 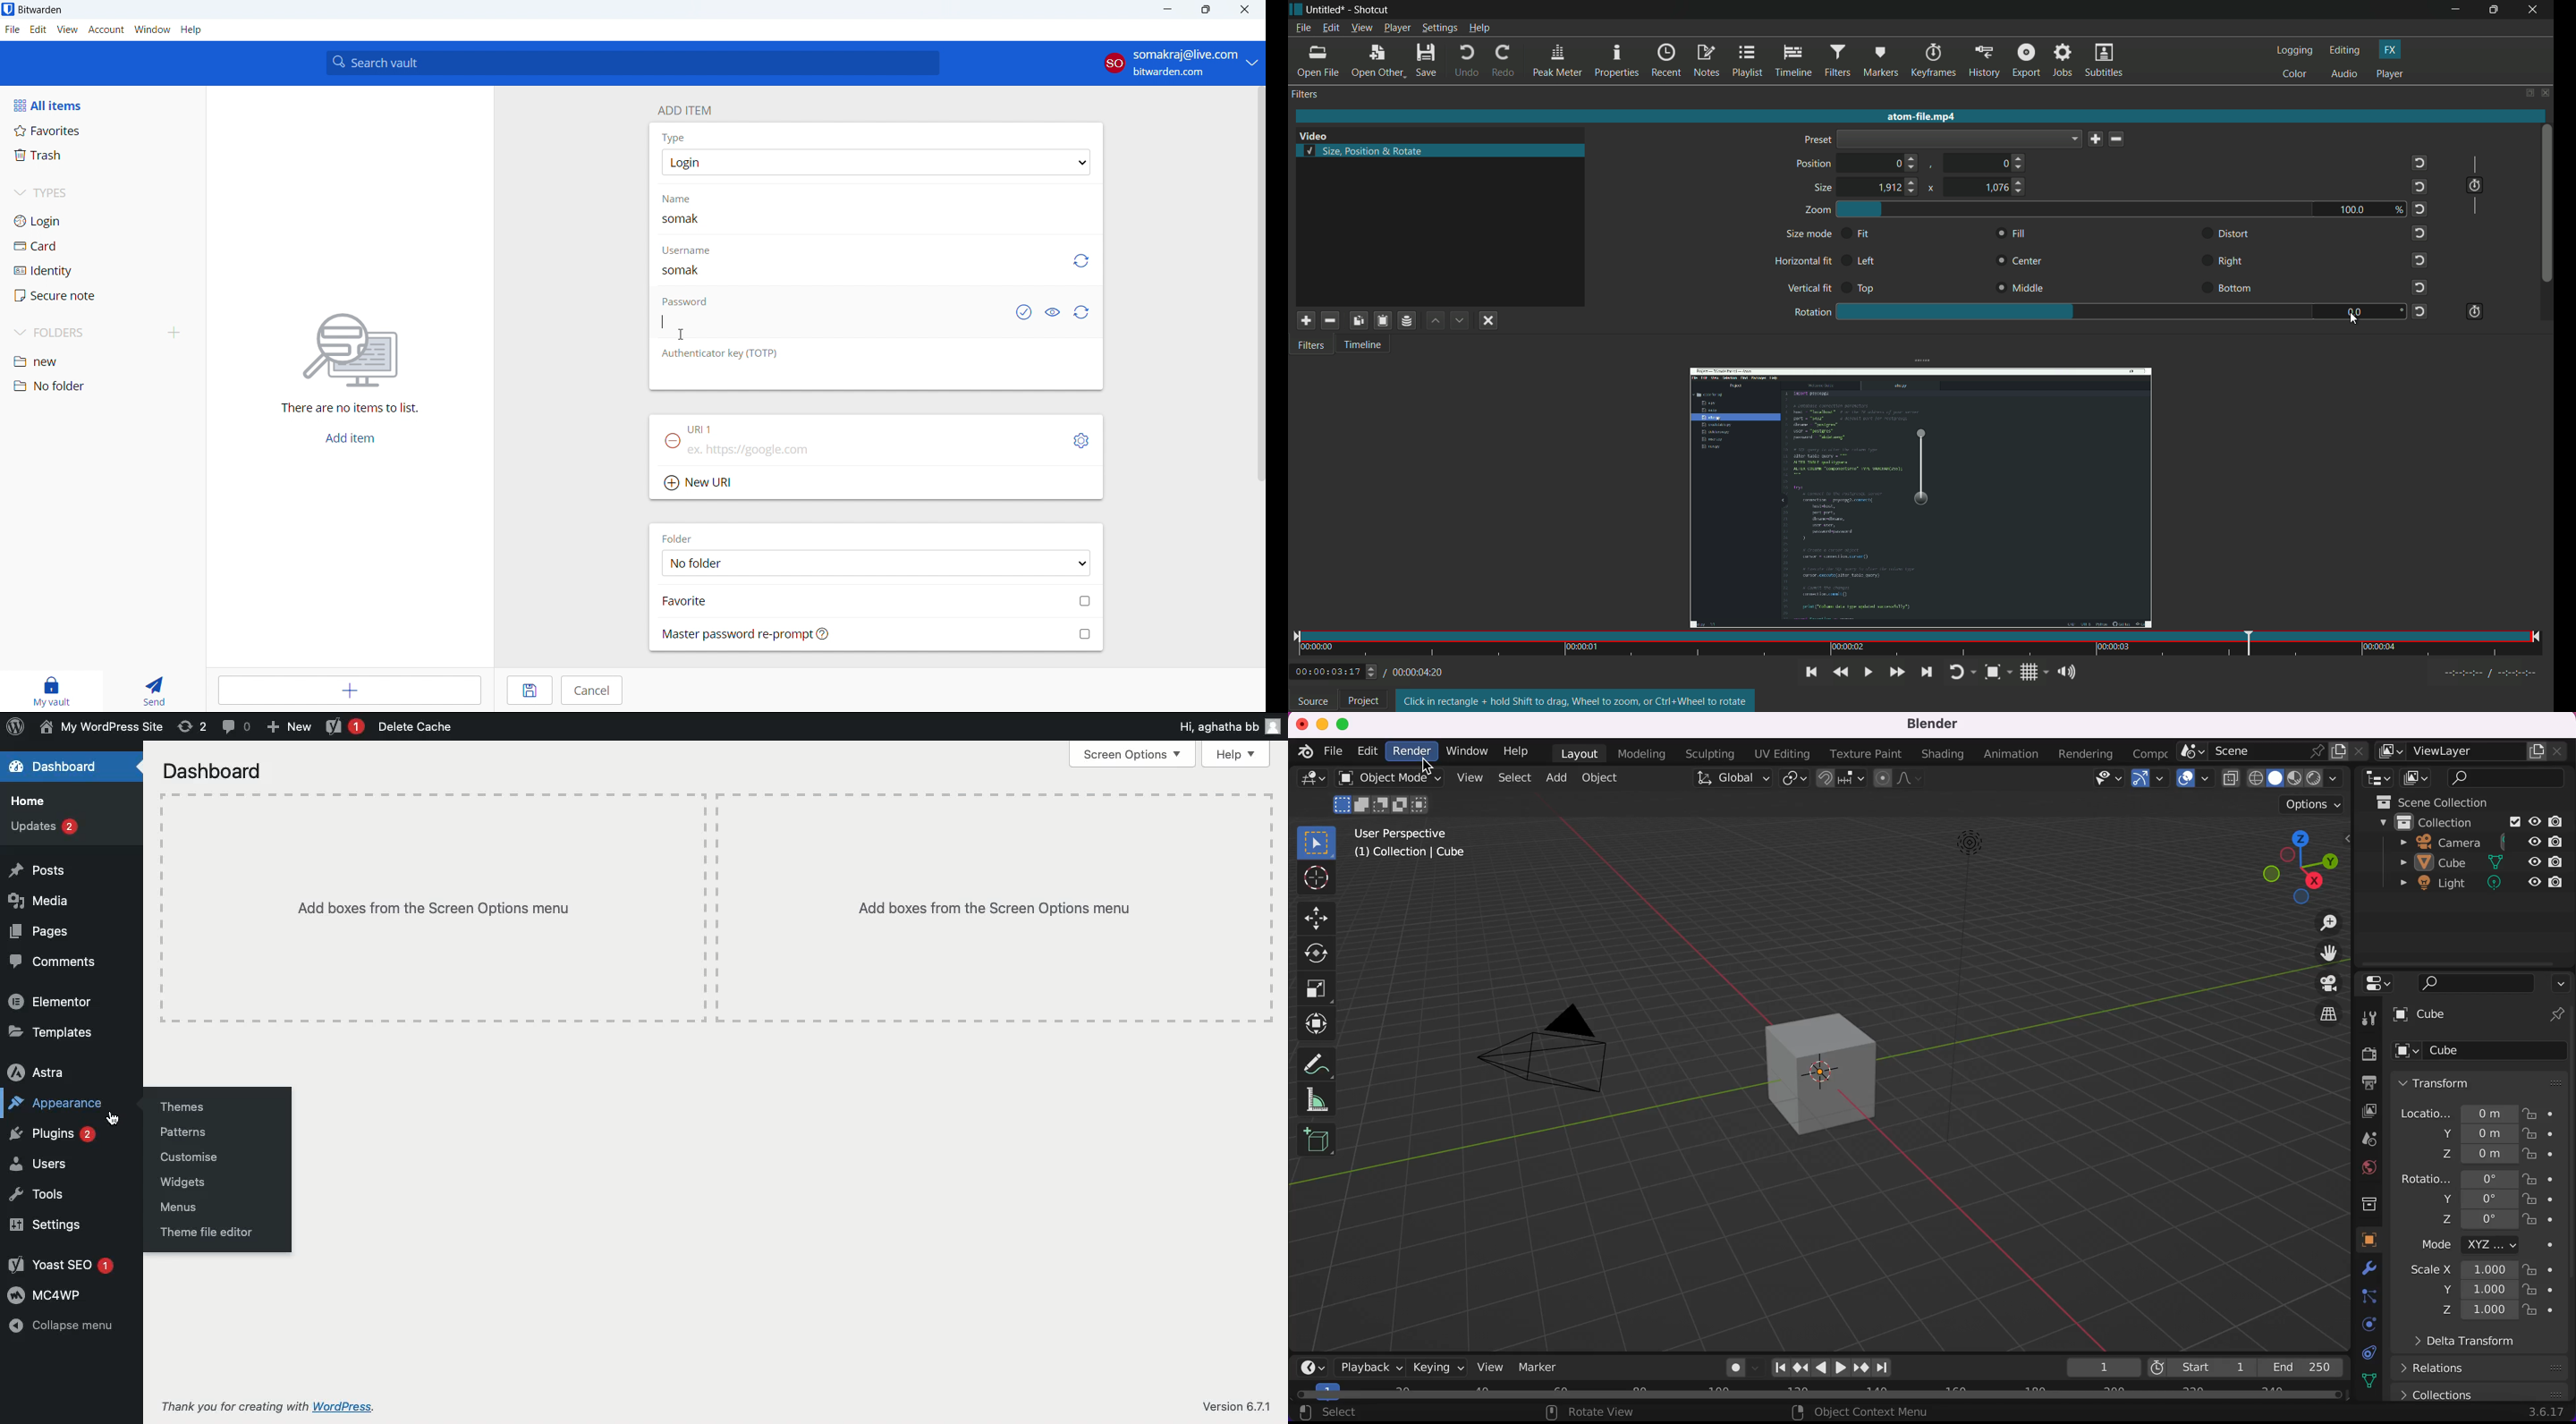 What do you see at coordinates (2376, 779) in the screenshot?
I see `editor type` at bounding box center [2376, 779].